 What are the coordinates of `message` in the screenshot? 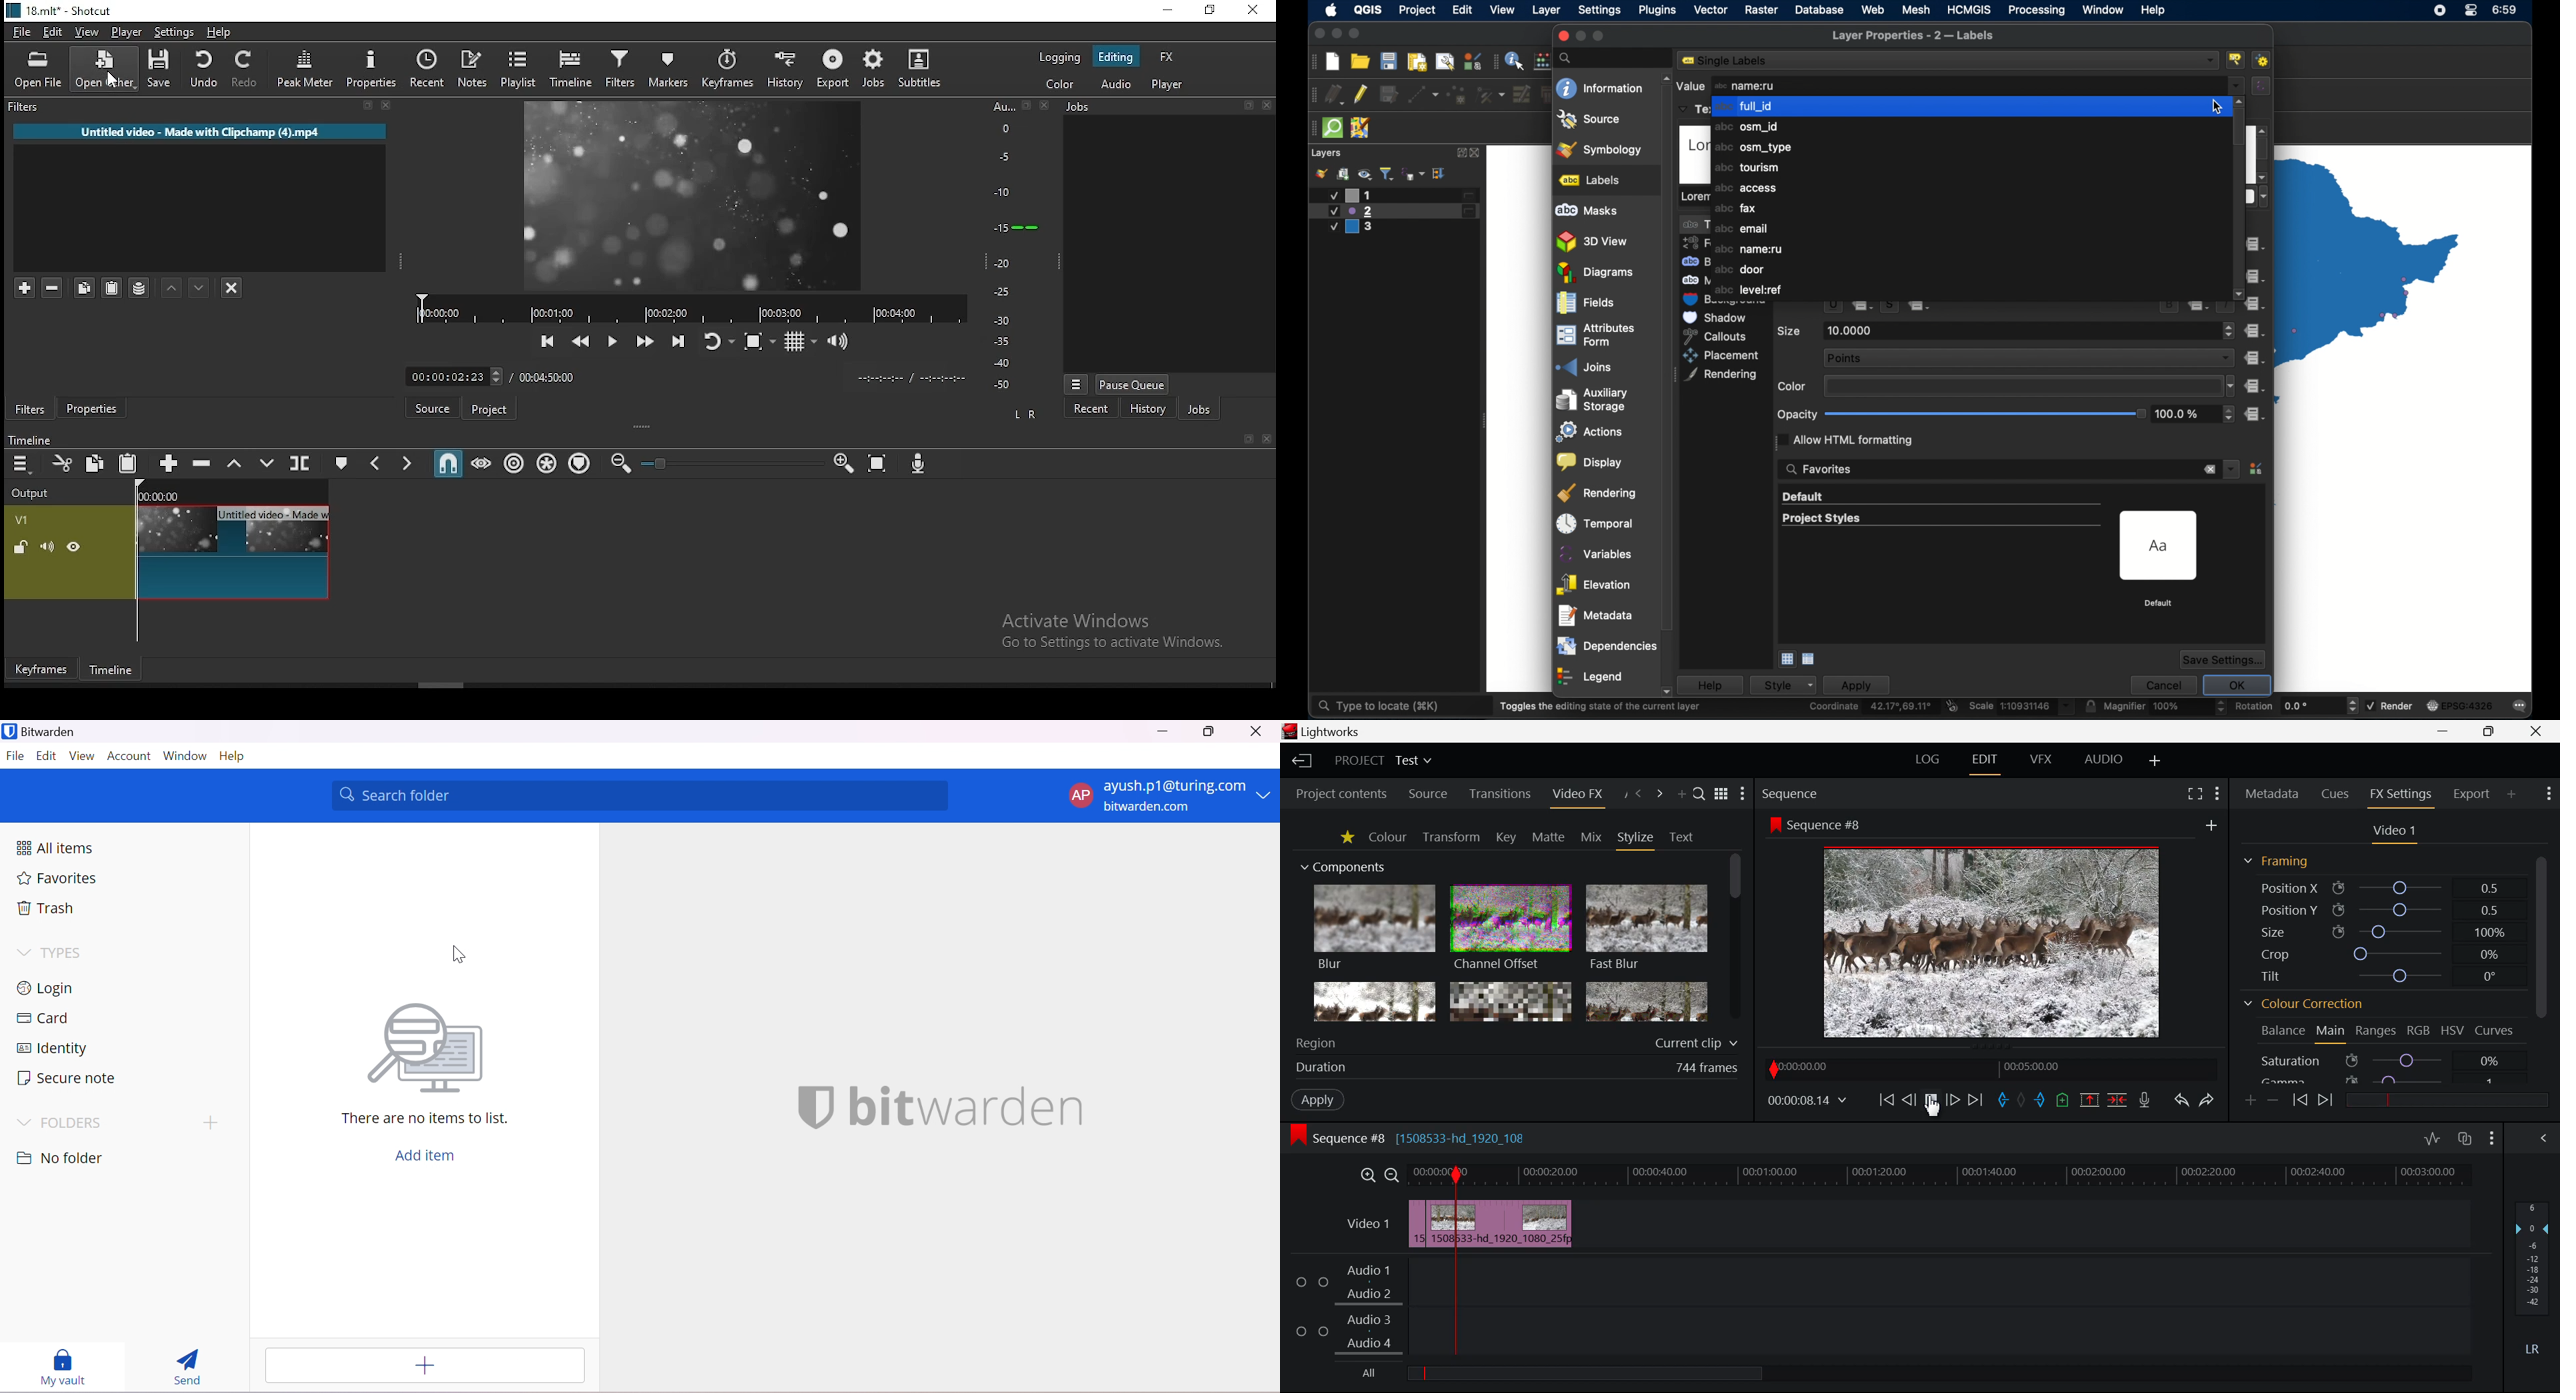 It's located at (2515, 704).